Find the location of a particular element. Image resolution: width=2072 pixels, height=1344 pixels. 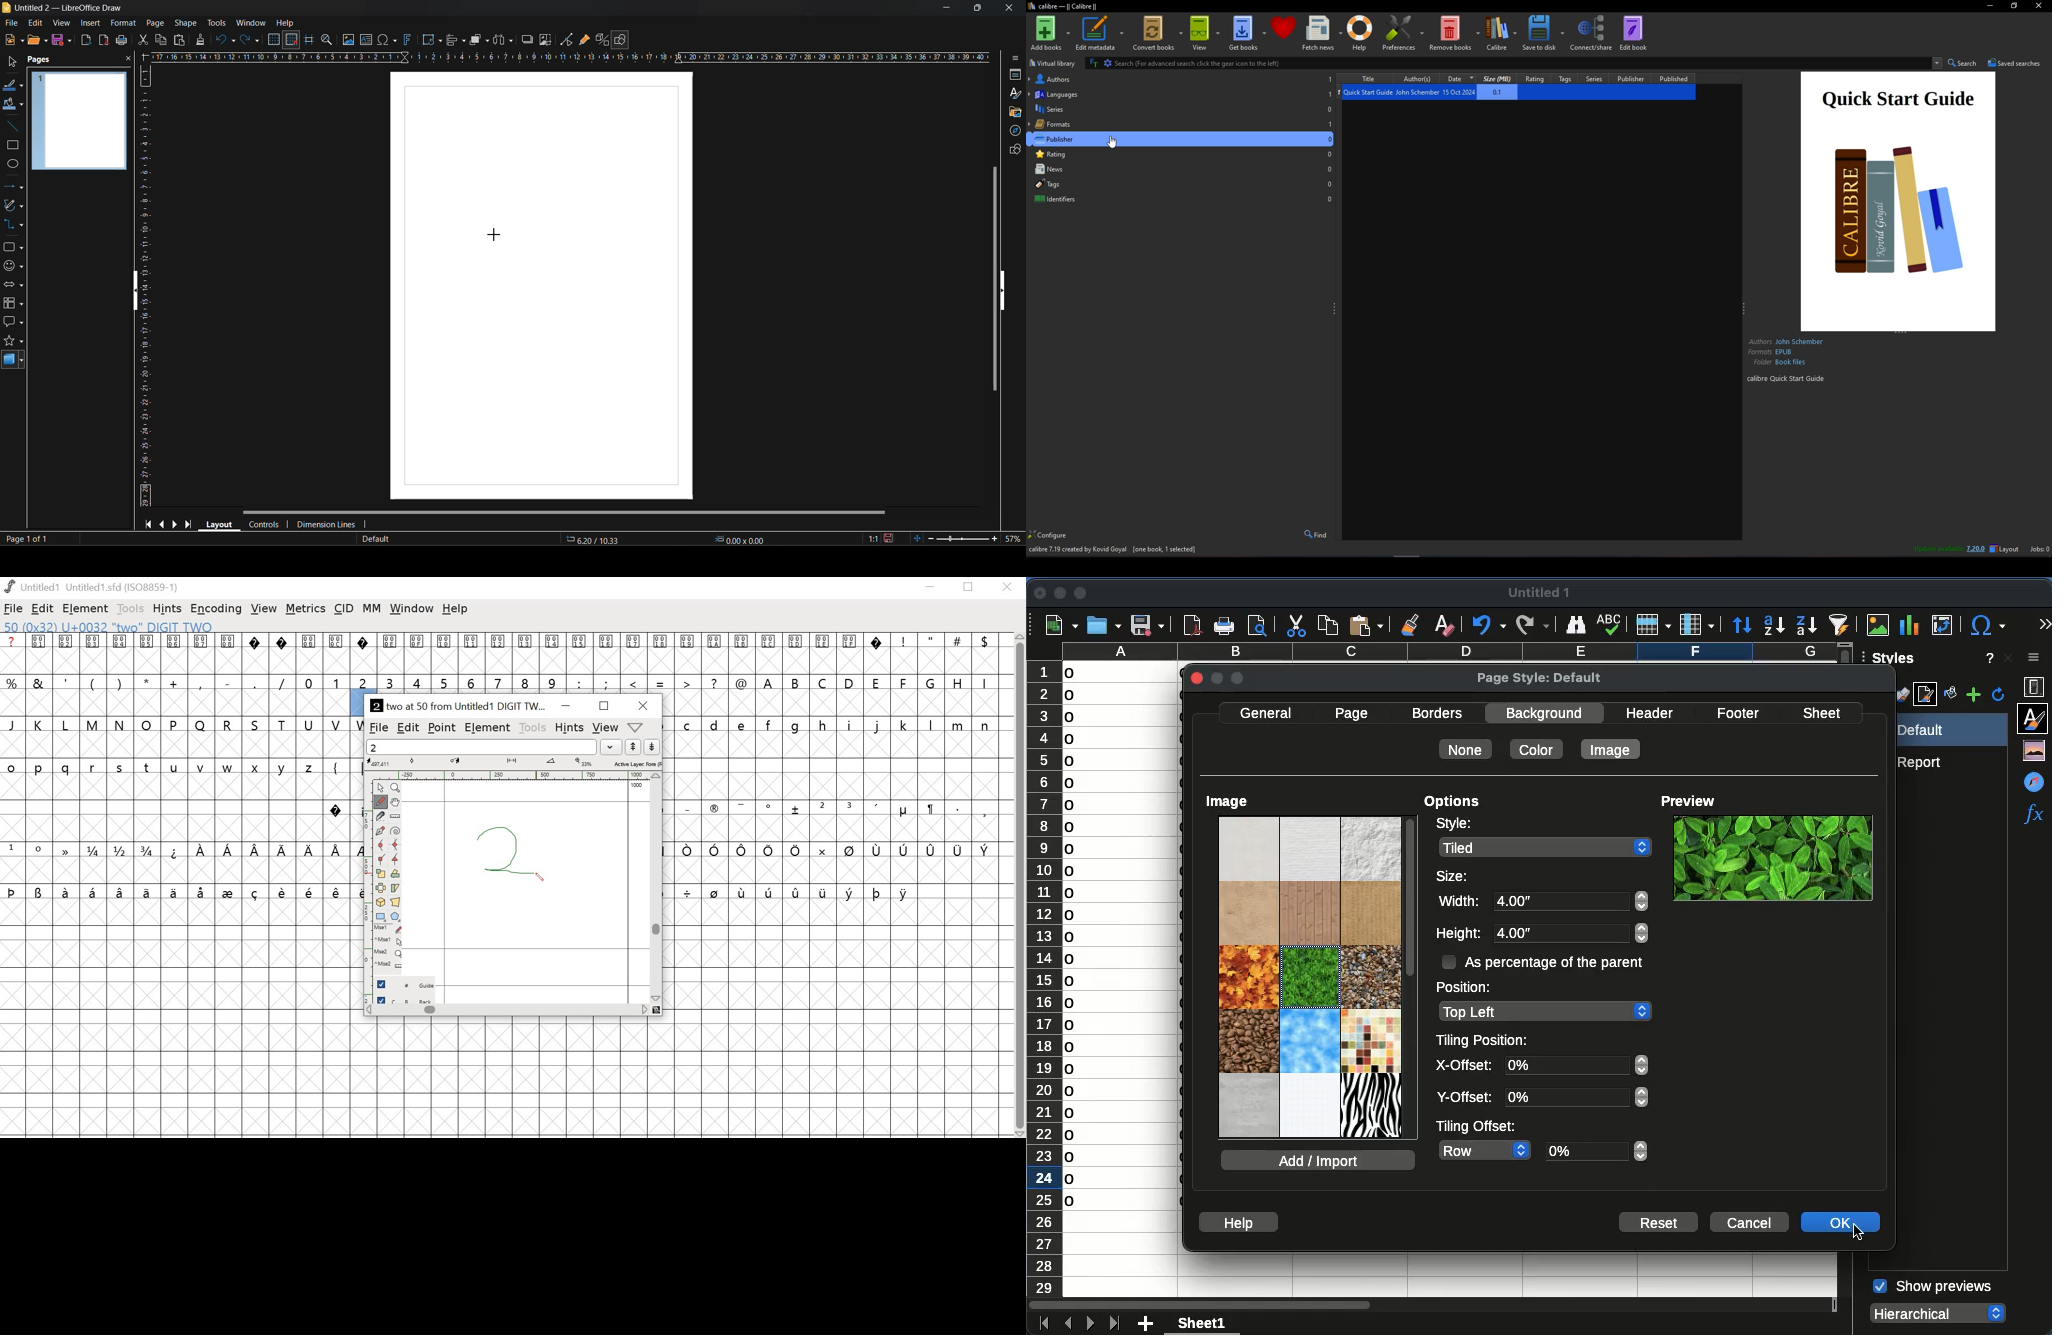

Find is located at coordinates (1315, 534).